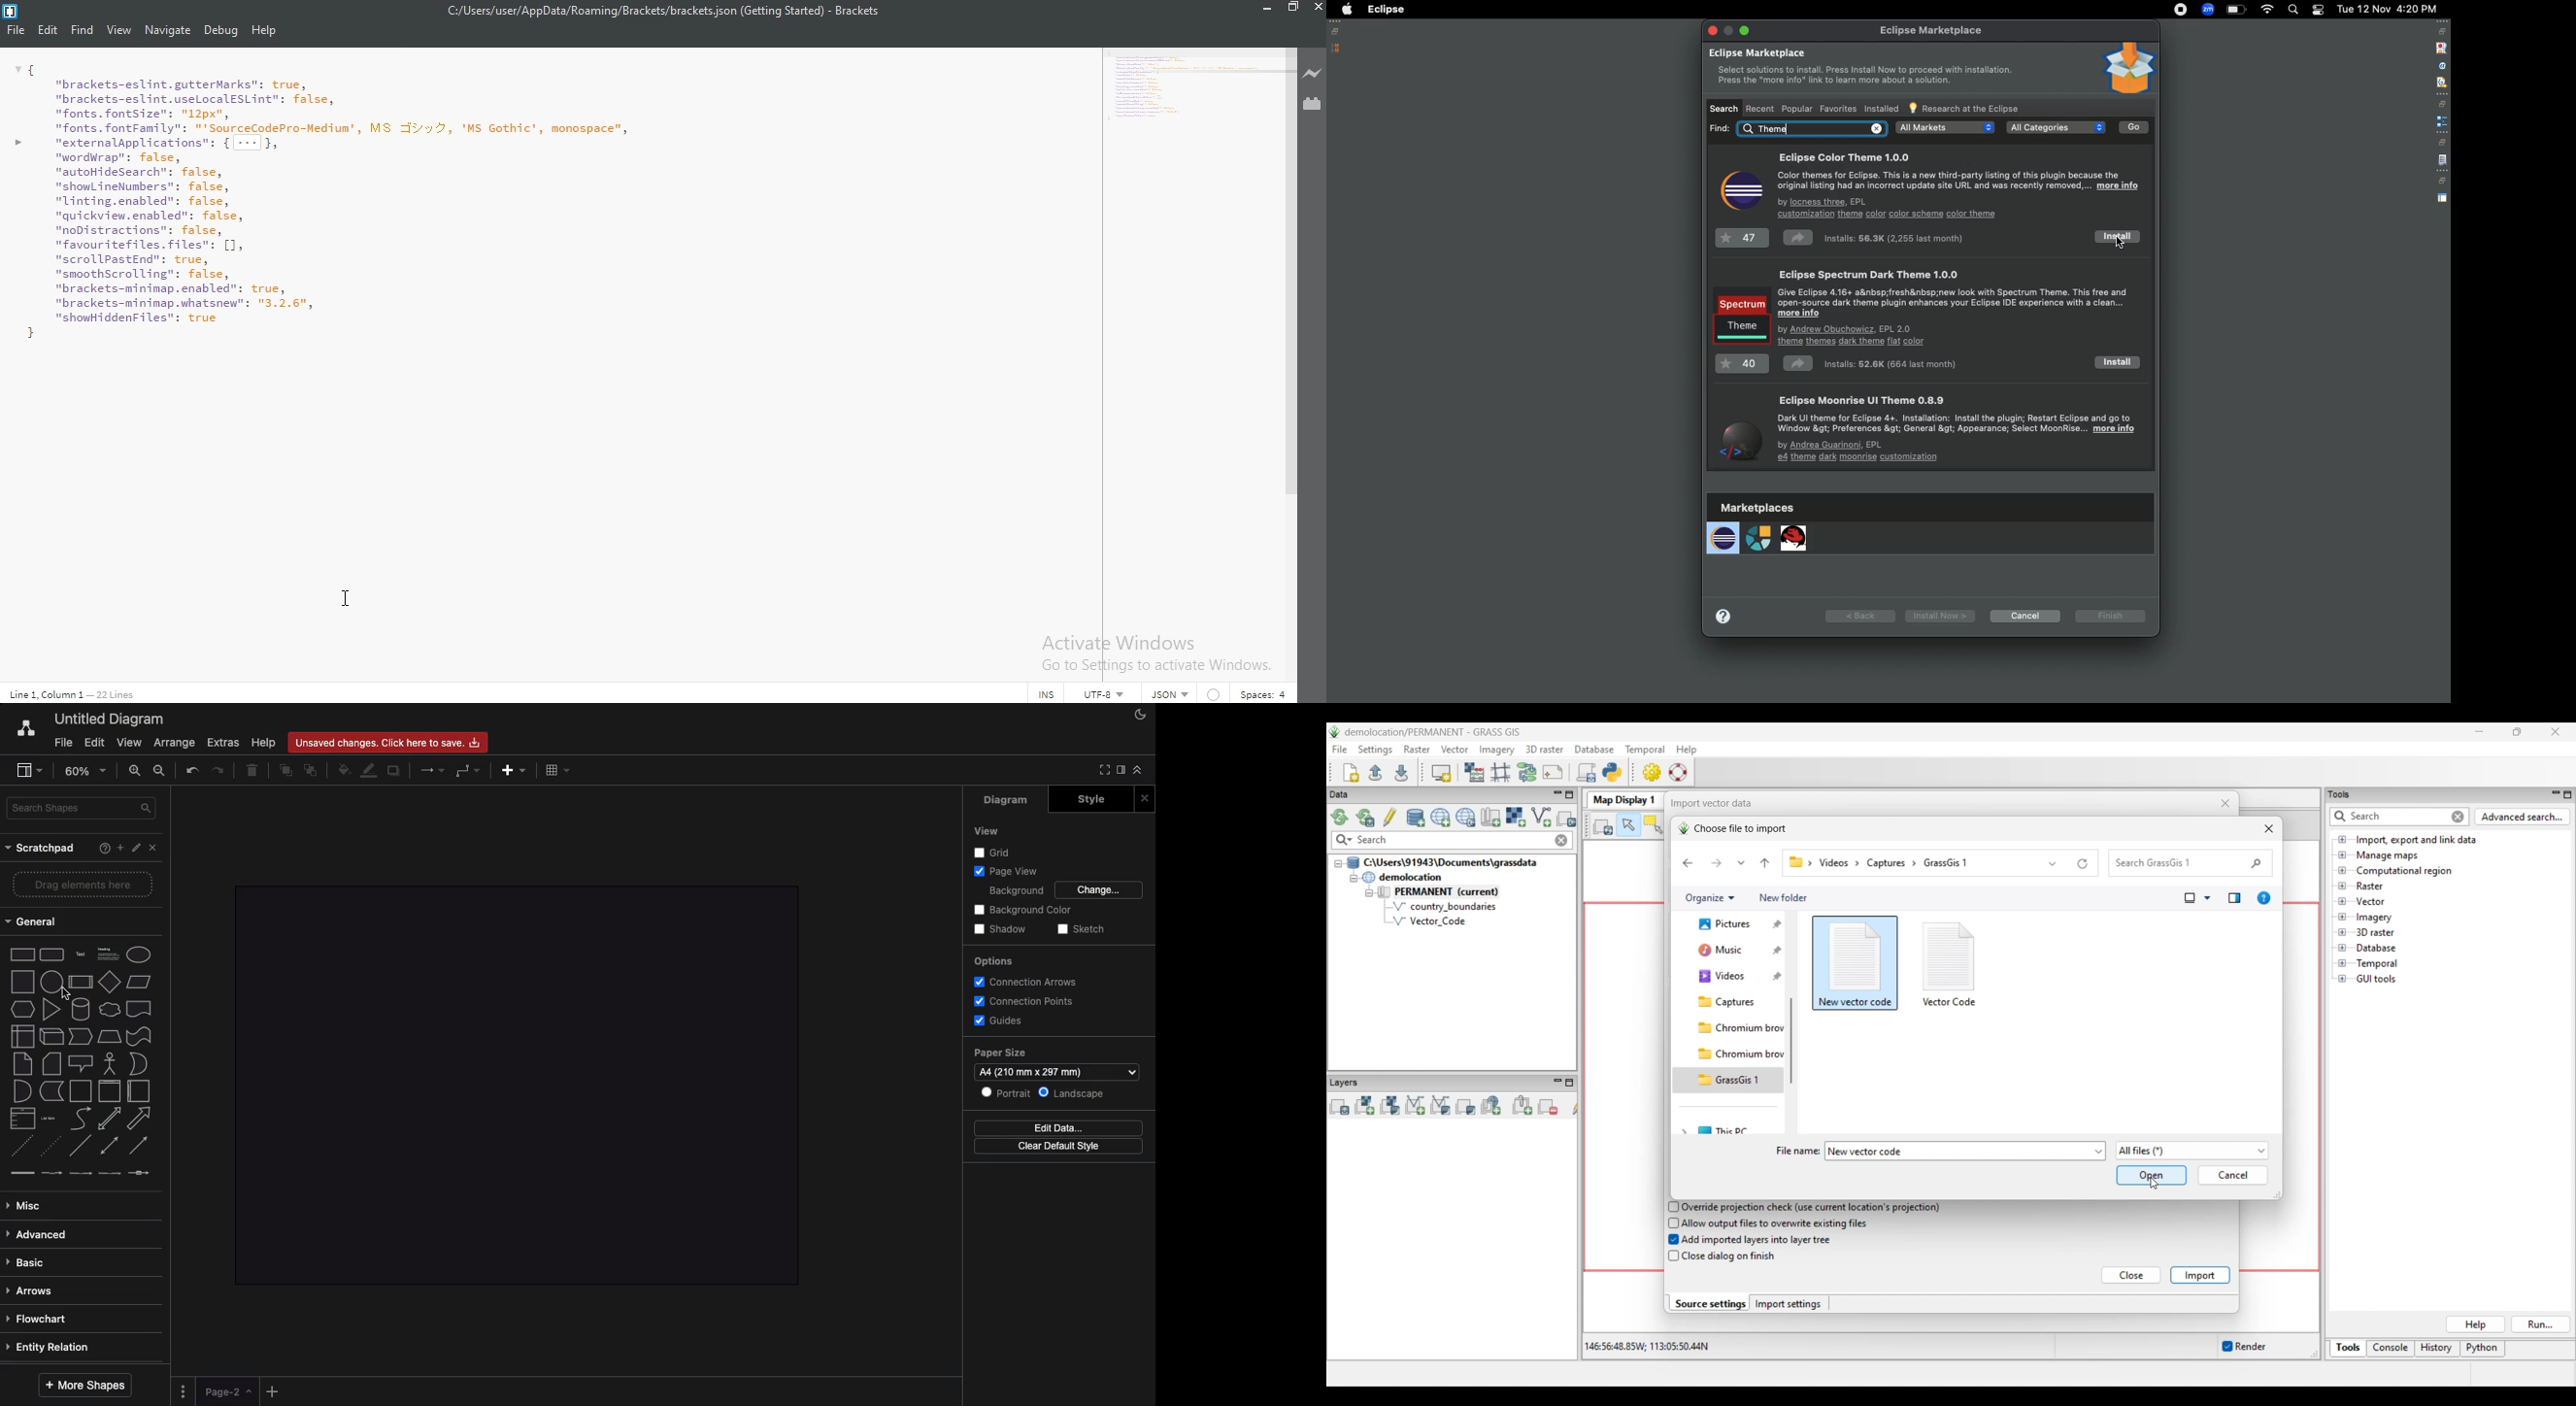 The image size is (2576, 1428). What do you see at coordinates (66, 742) in the screenshot?
I see `File` at bounding box center [66, 742].